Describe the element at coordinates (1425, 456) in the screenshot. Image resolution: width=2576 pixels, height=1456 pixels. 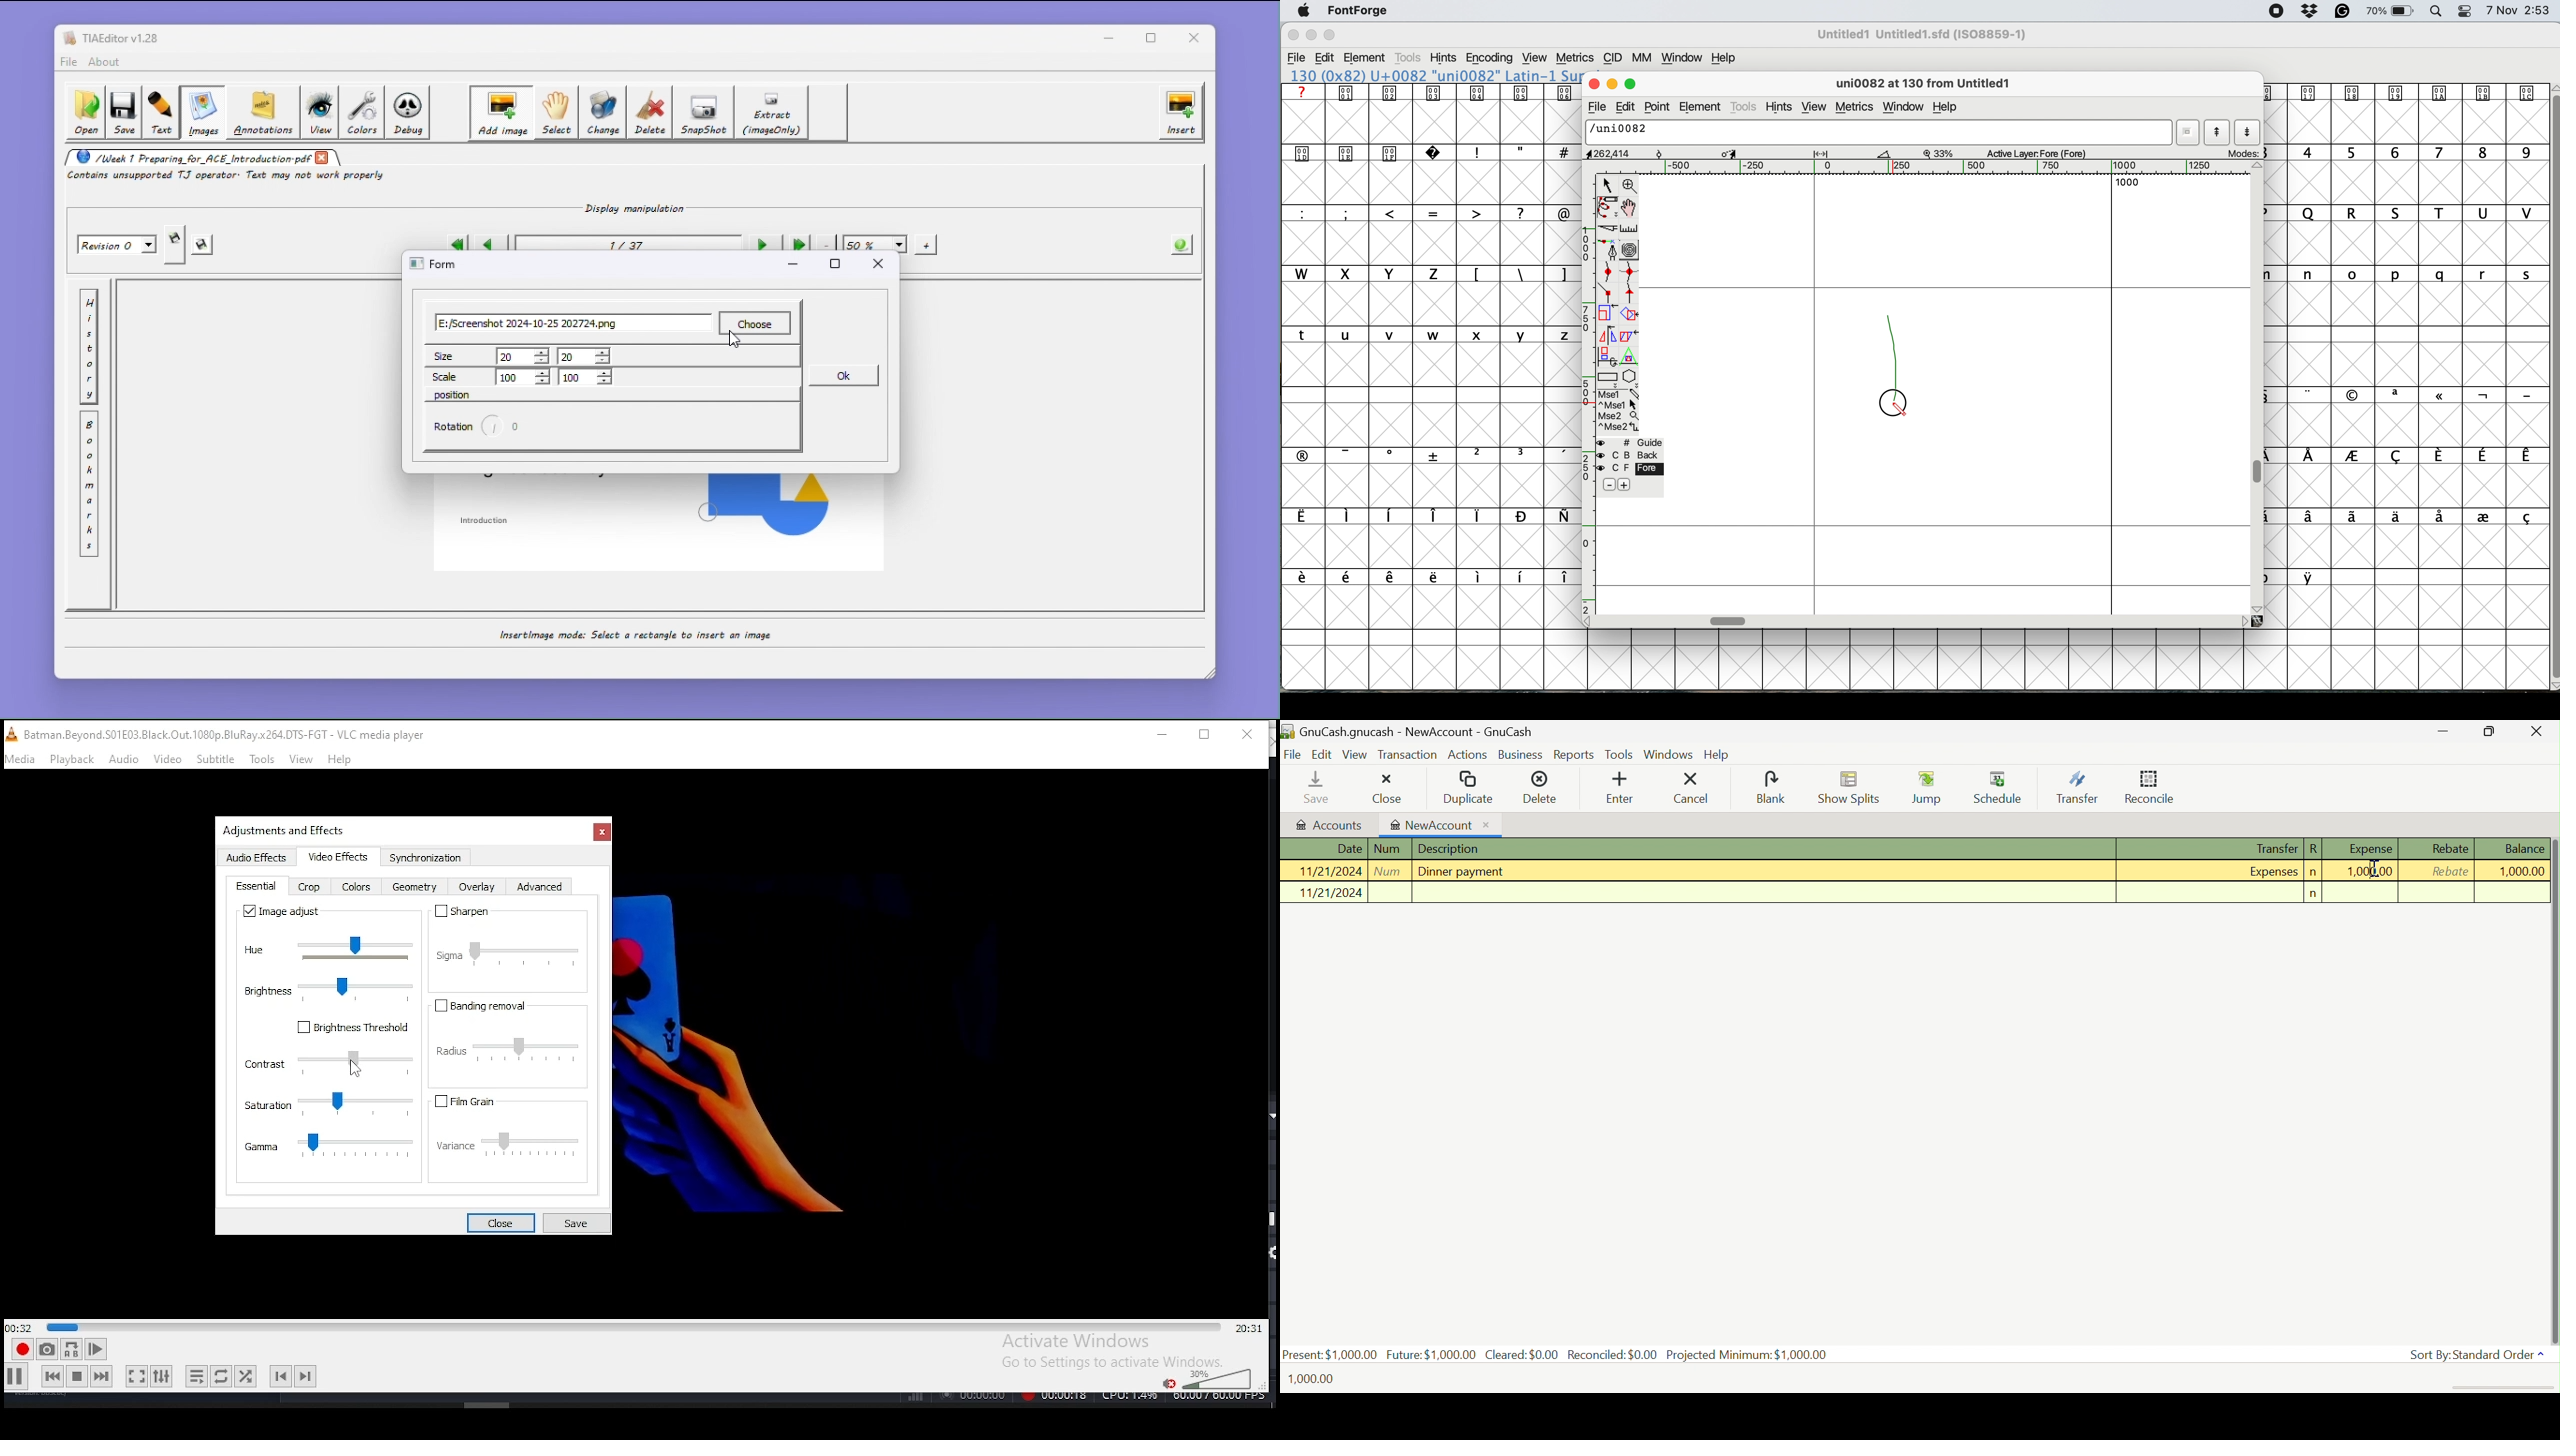
I see `special characters` at that location.